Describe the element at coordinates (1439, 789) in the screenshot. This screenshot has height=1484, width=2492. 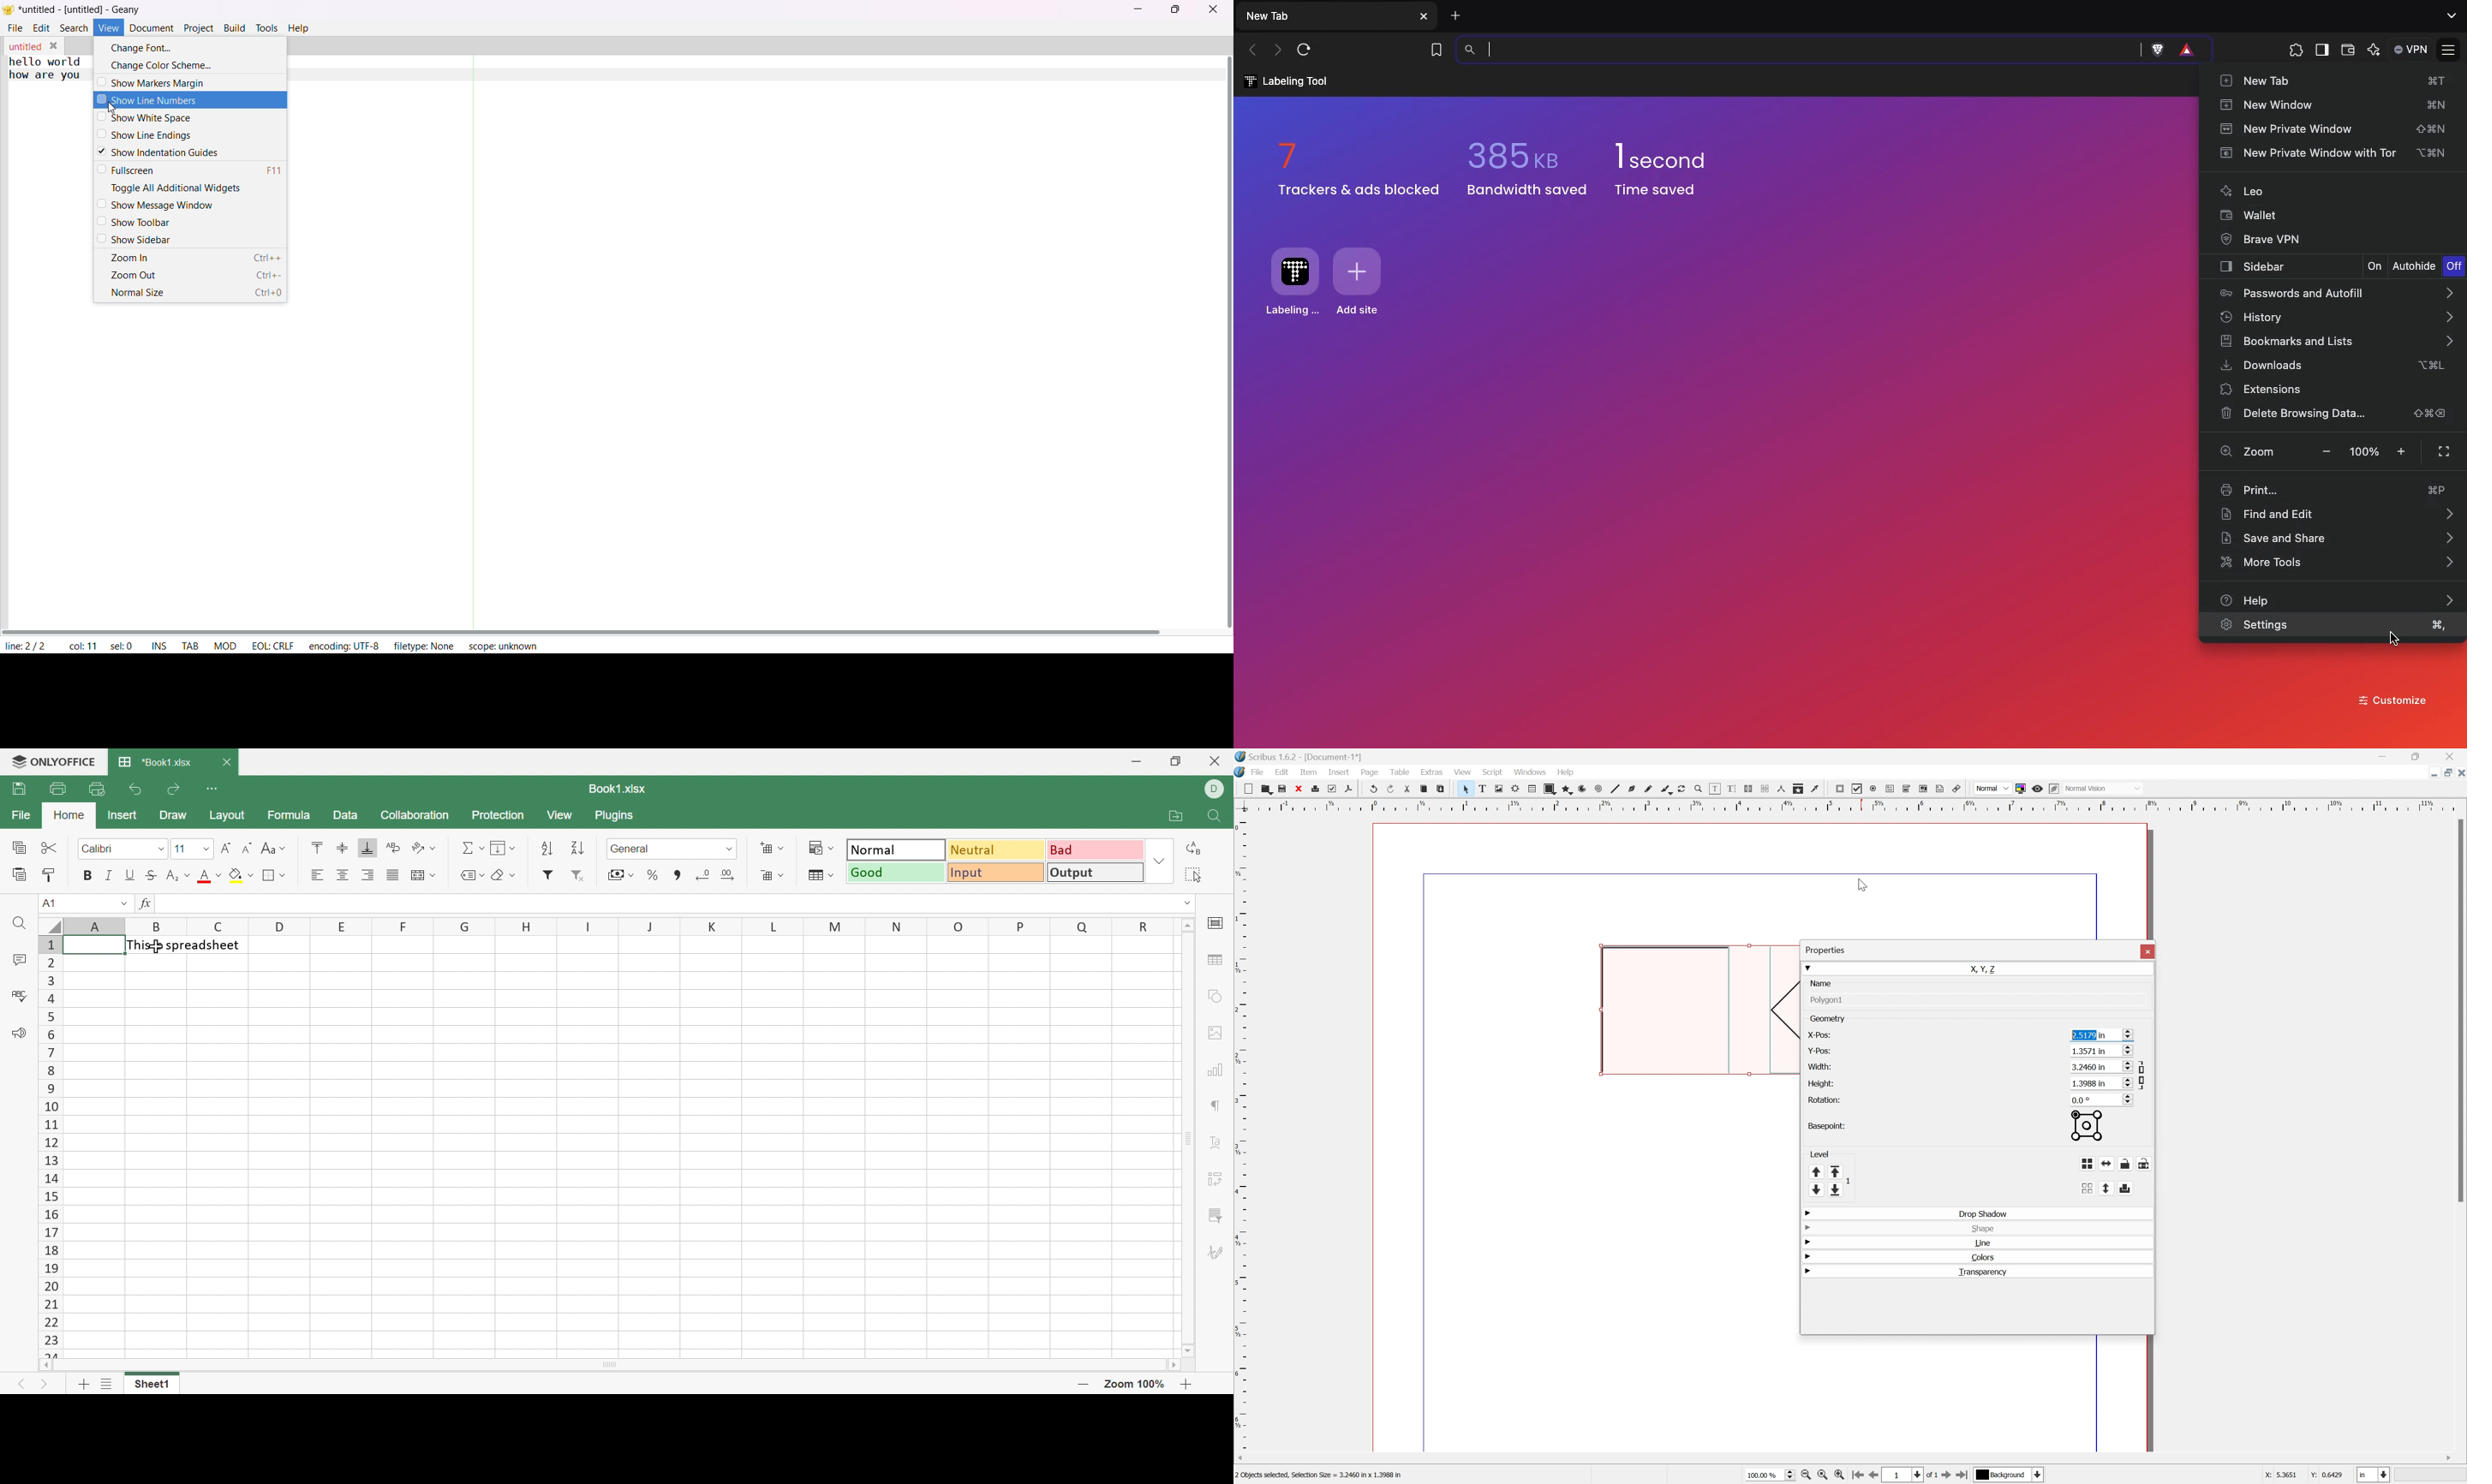
I see `paste` at that location.